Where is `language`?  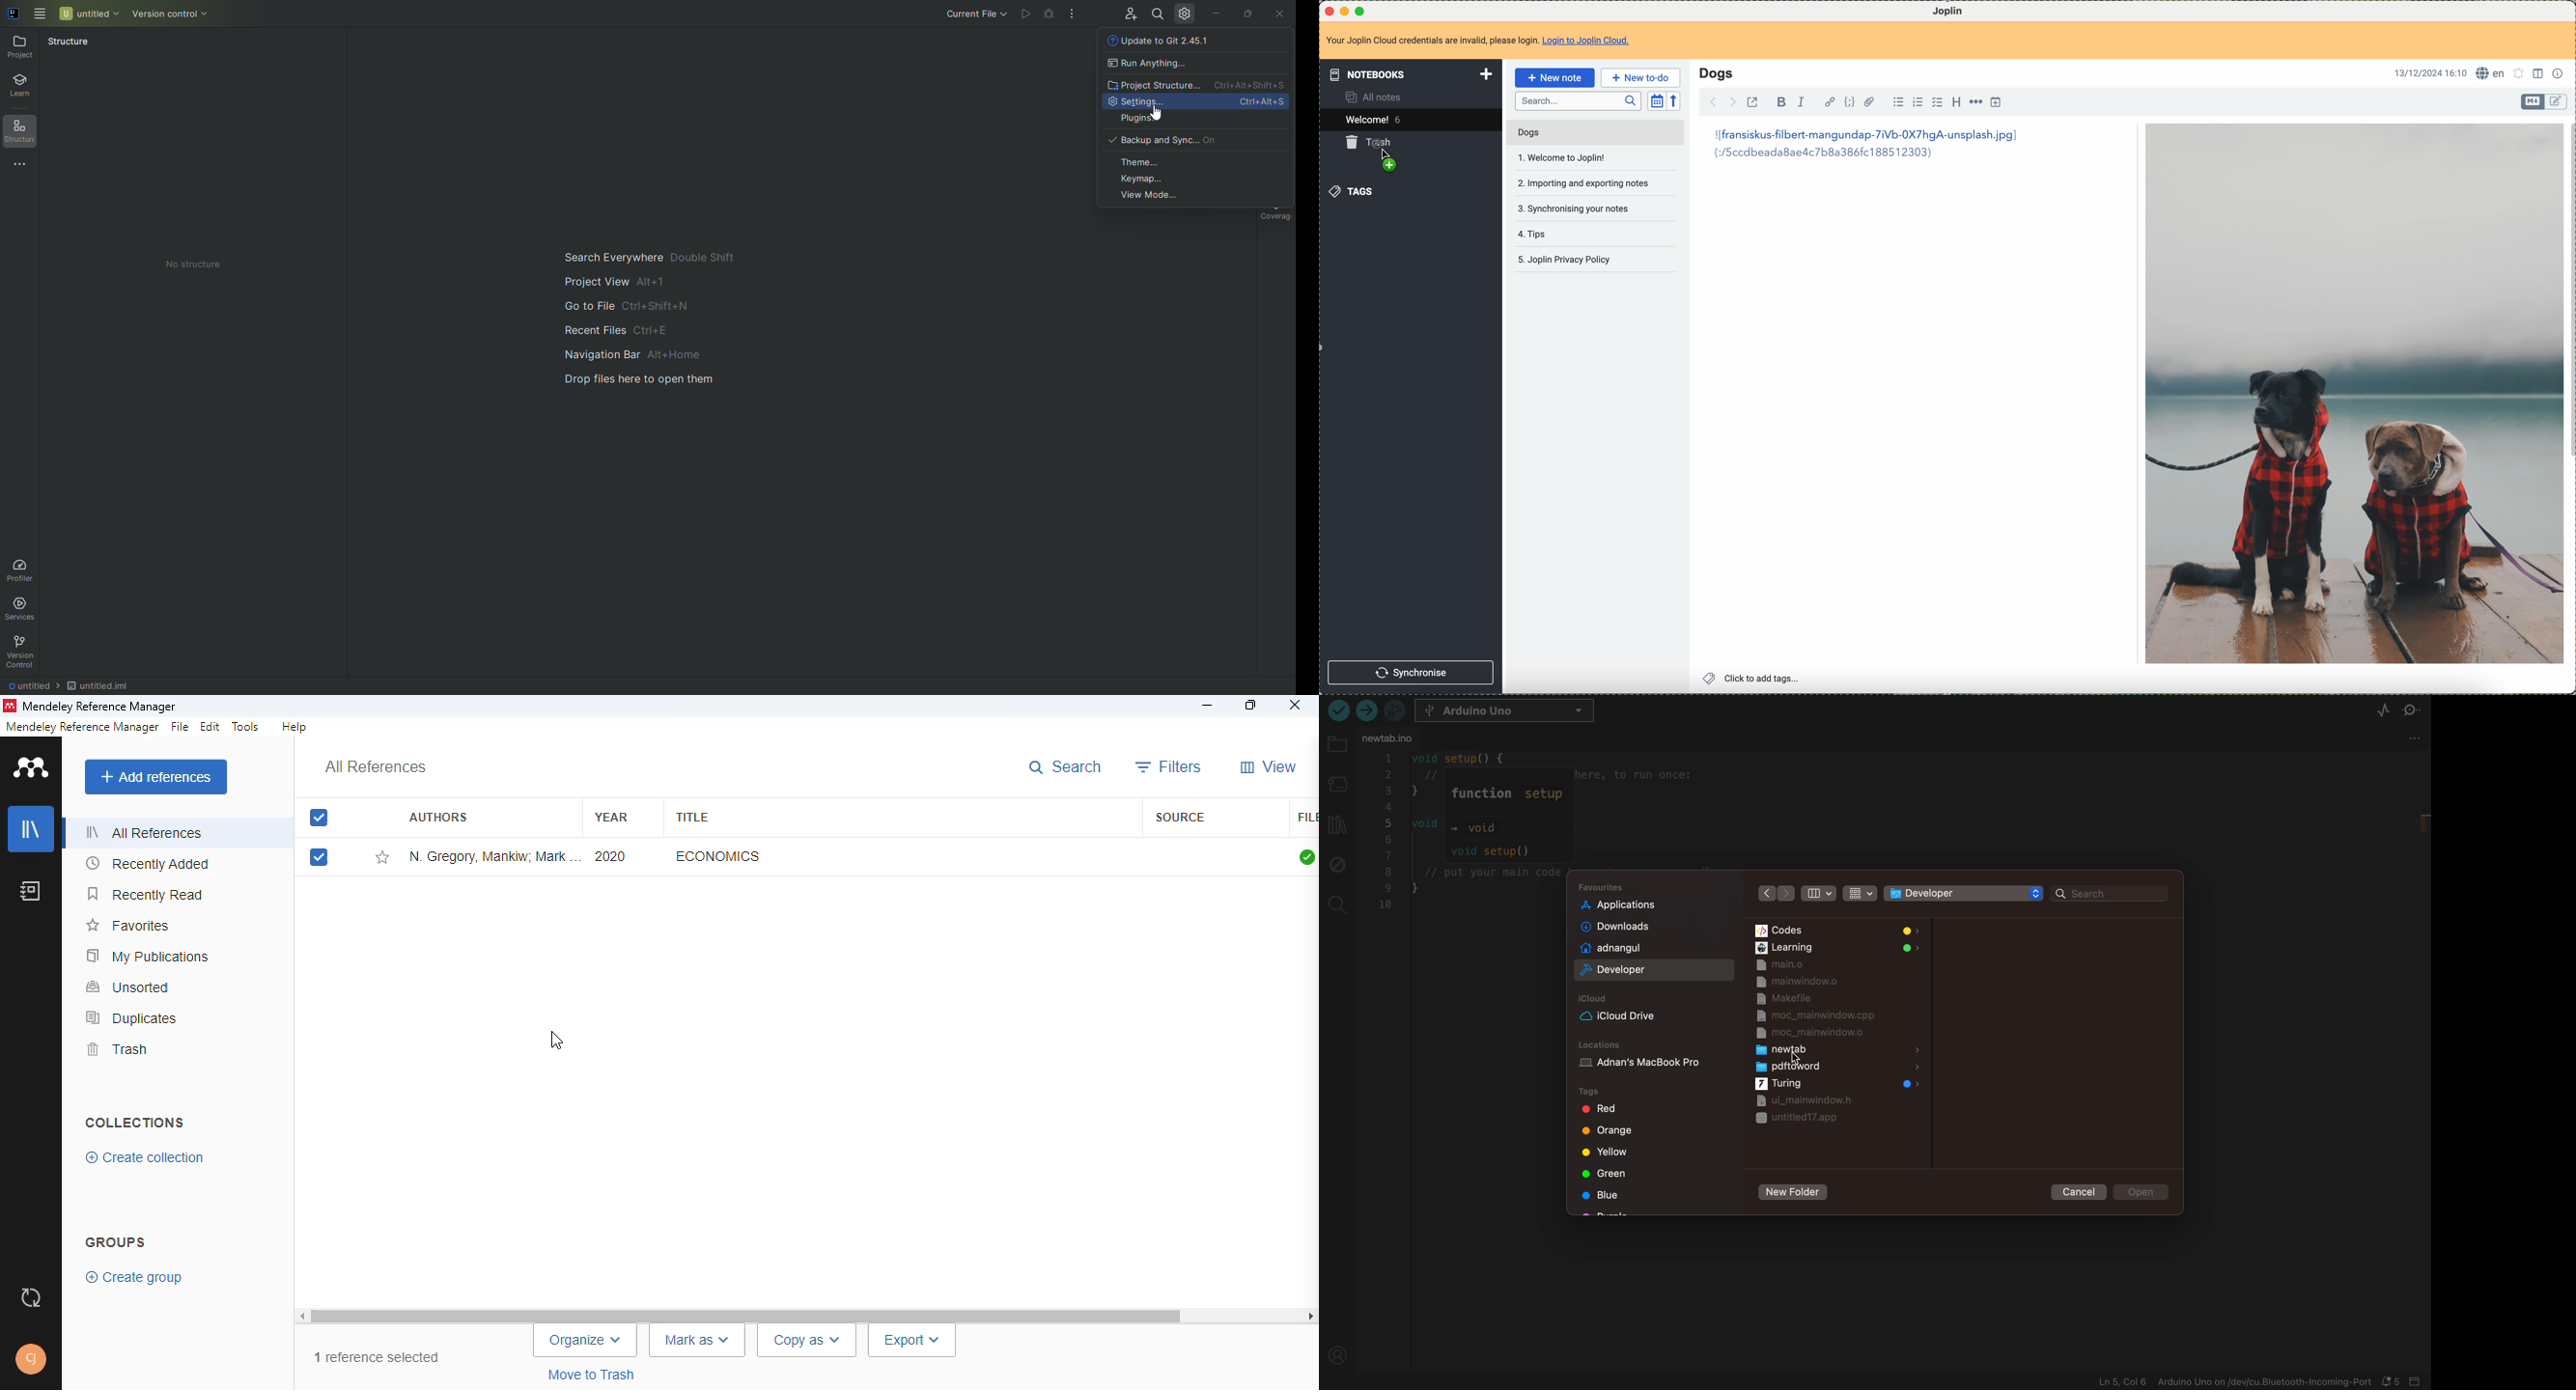
language is located at coordinates (2491, 73).